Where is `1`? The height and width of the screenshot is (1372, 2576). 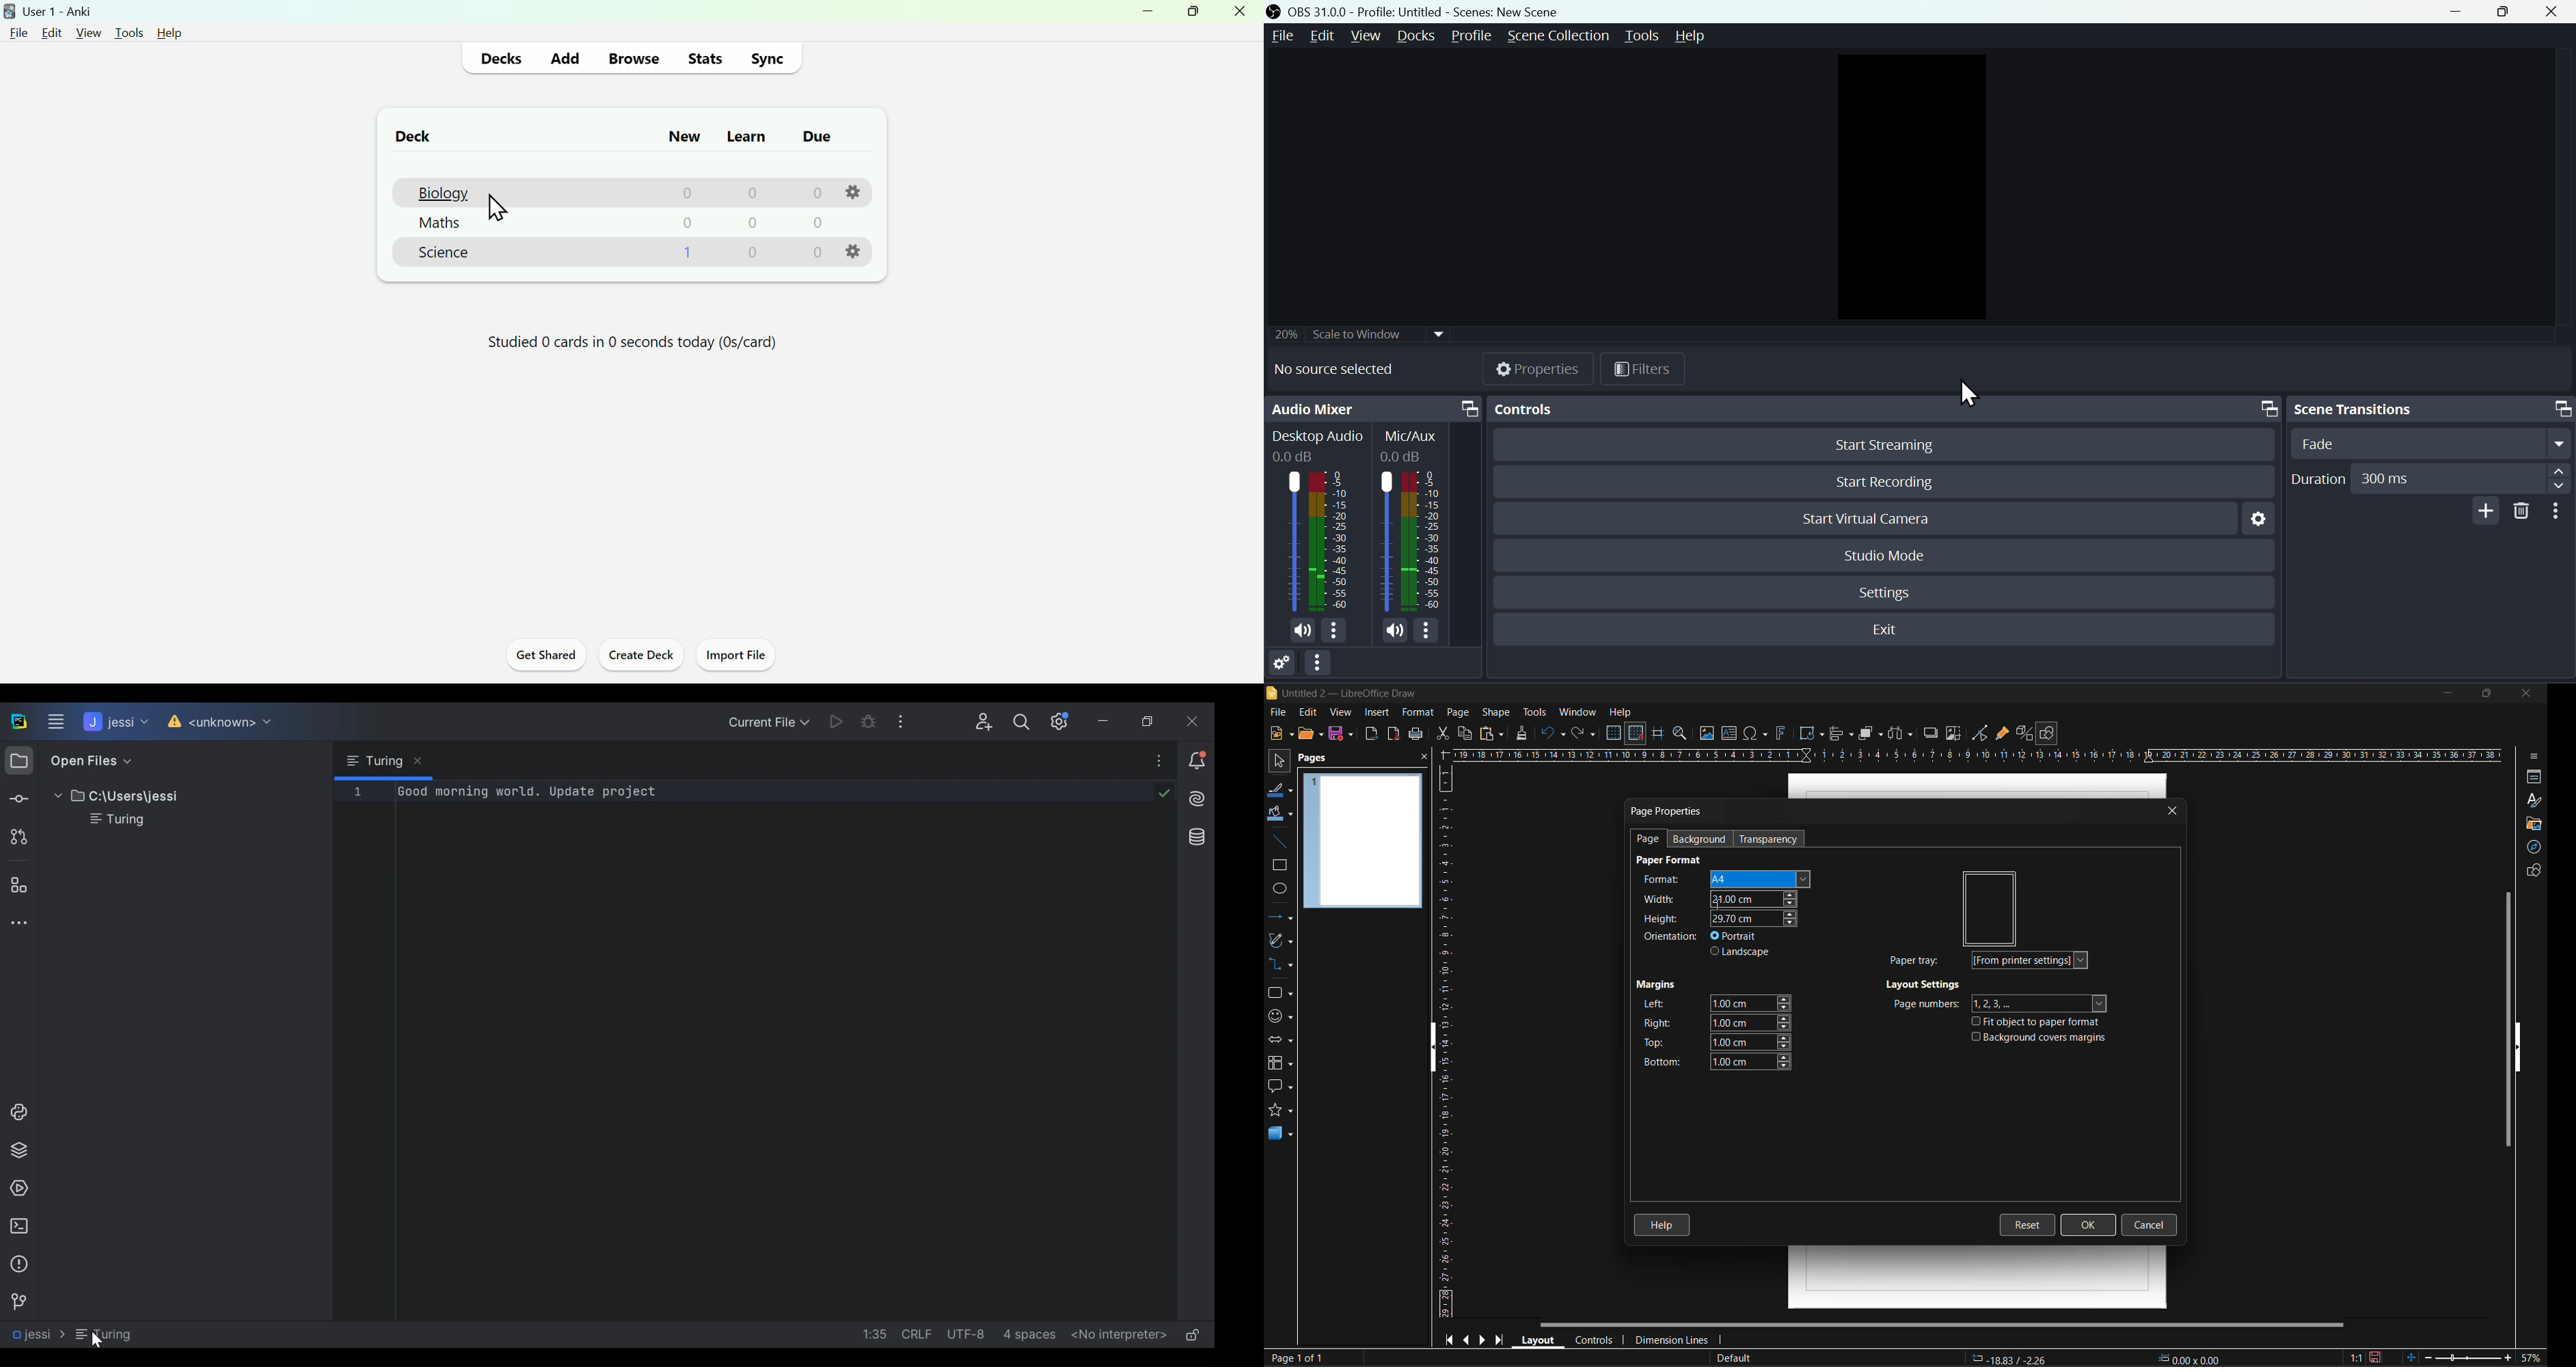
1 is located at coordinates (686, 254).